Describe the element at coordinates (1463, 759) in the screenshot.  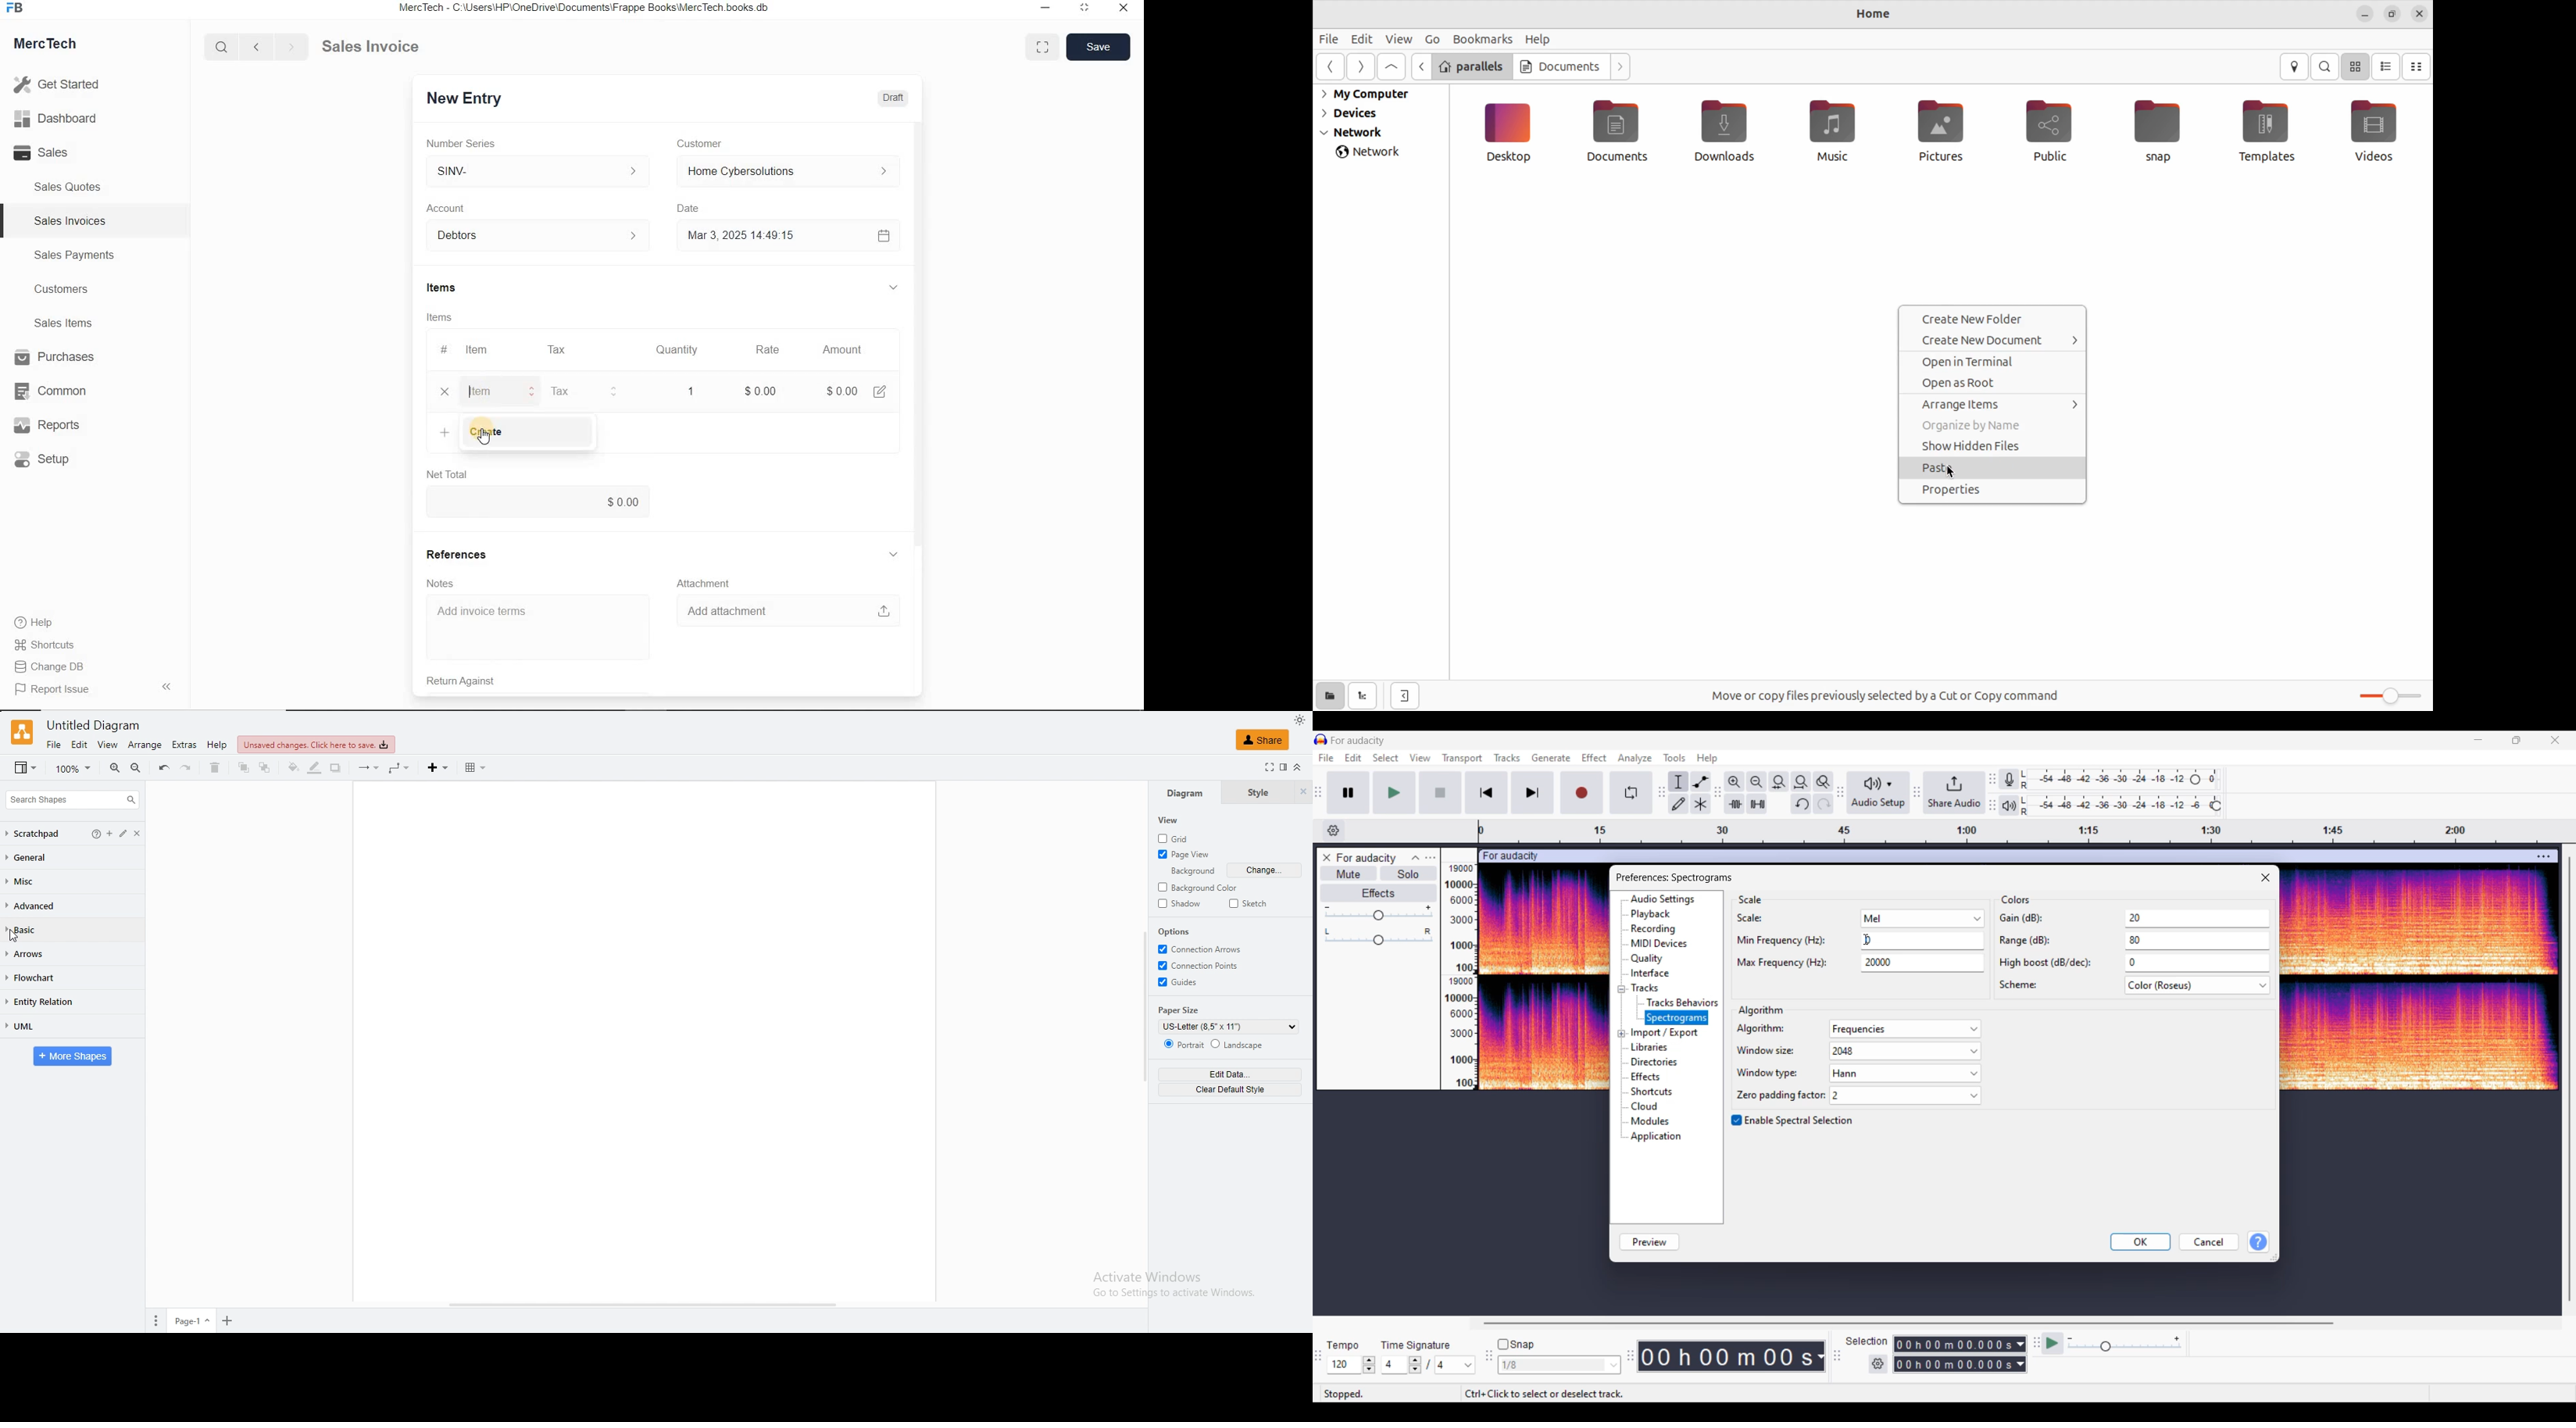
I see `Transport menu` at that location.